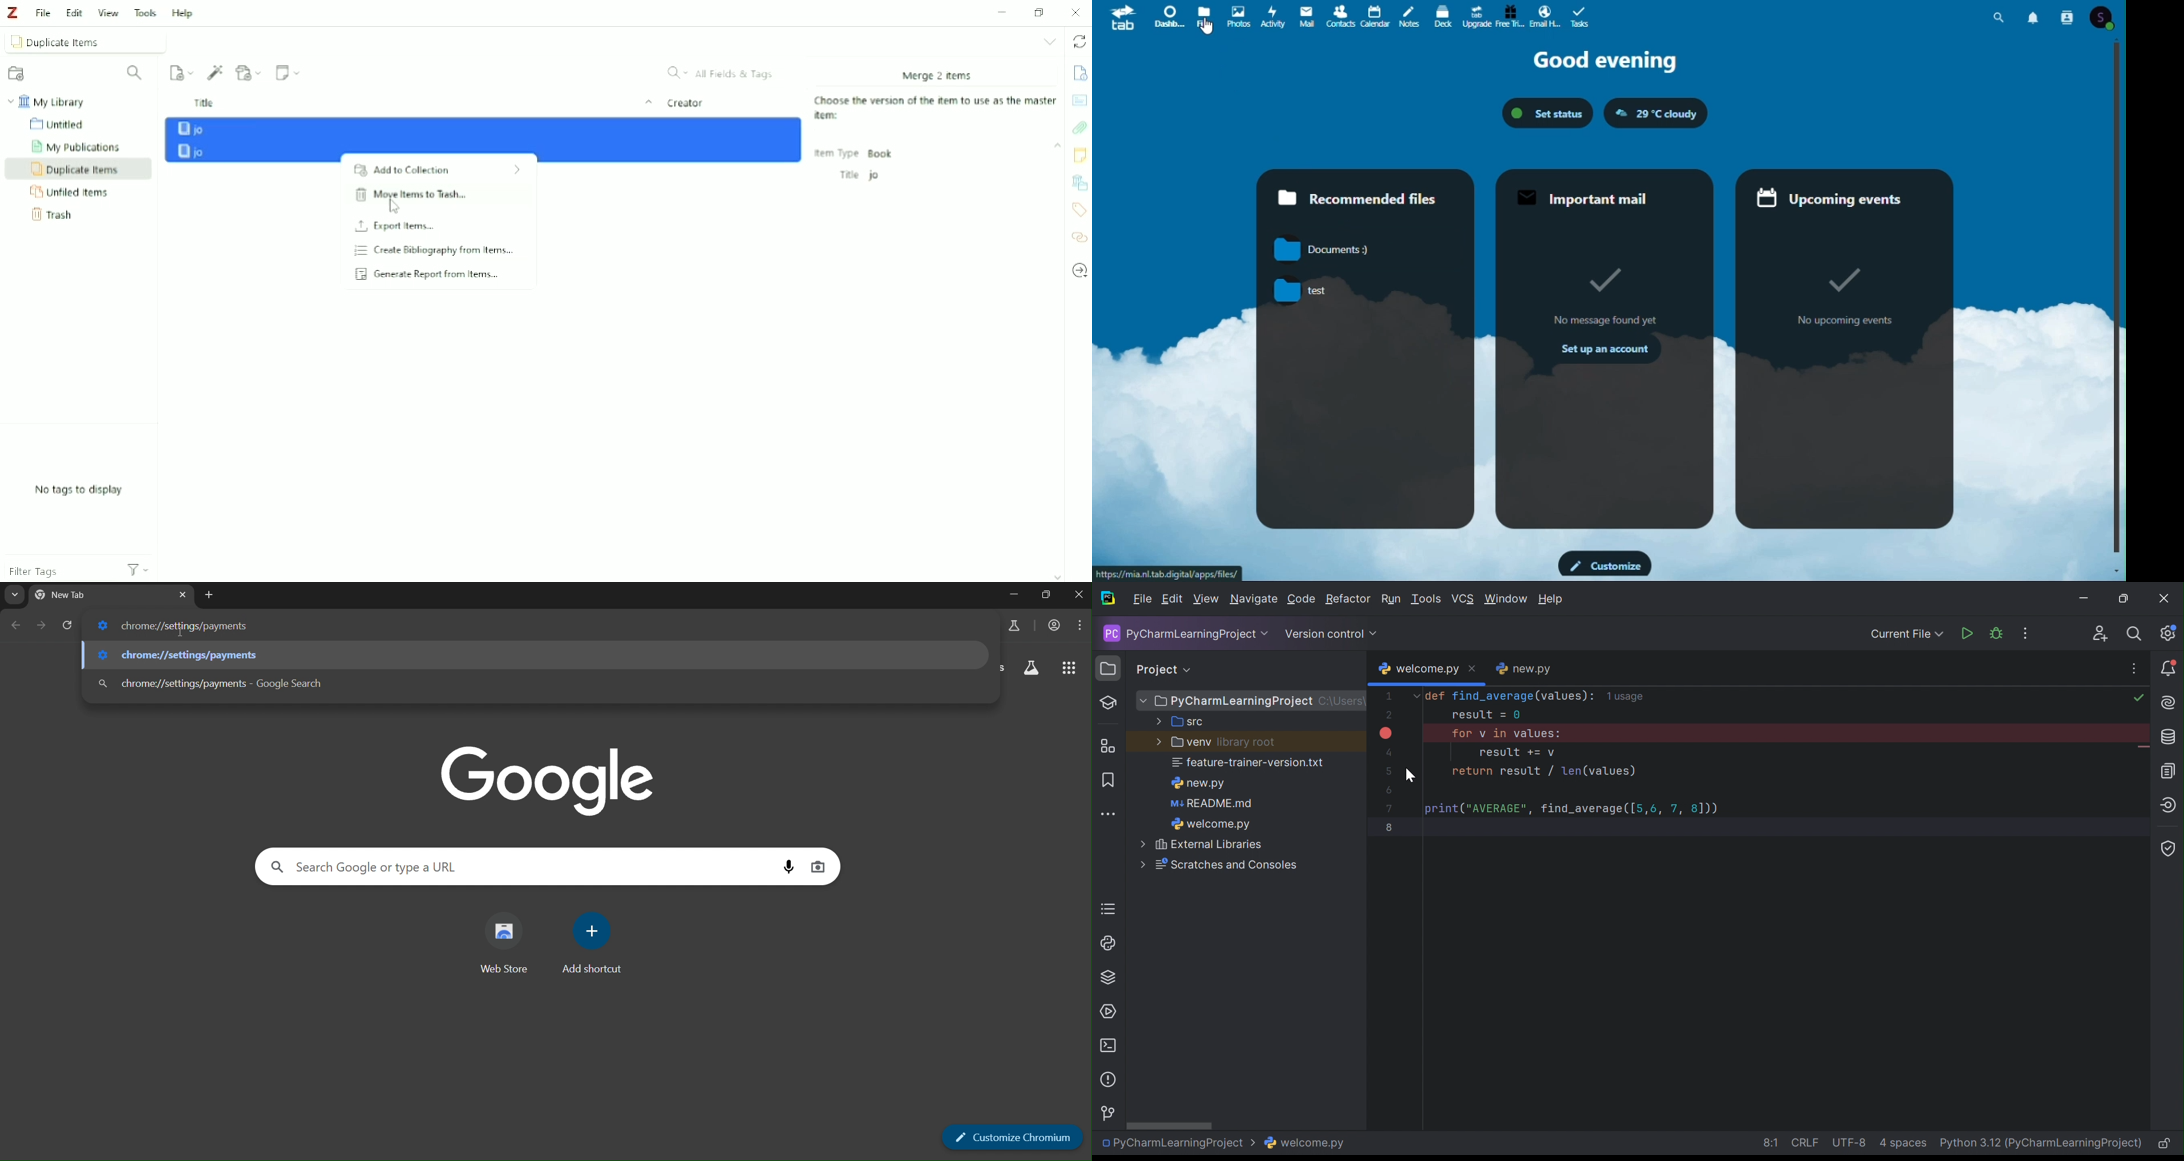  What do you see at coordinates (1158, 669) in the screenshot?
I see `Project` at bounding box center [1158, 669].